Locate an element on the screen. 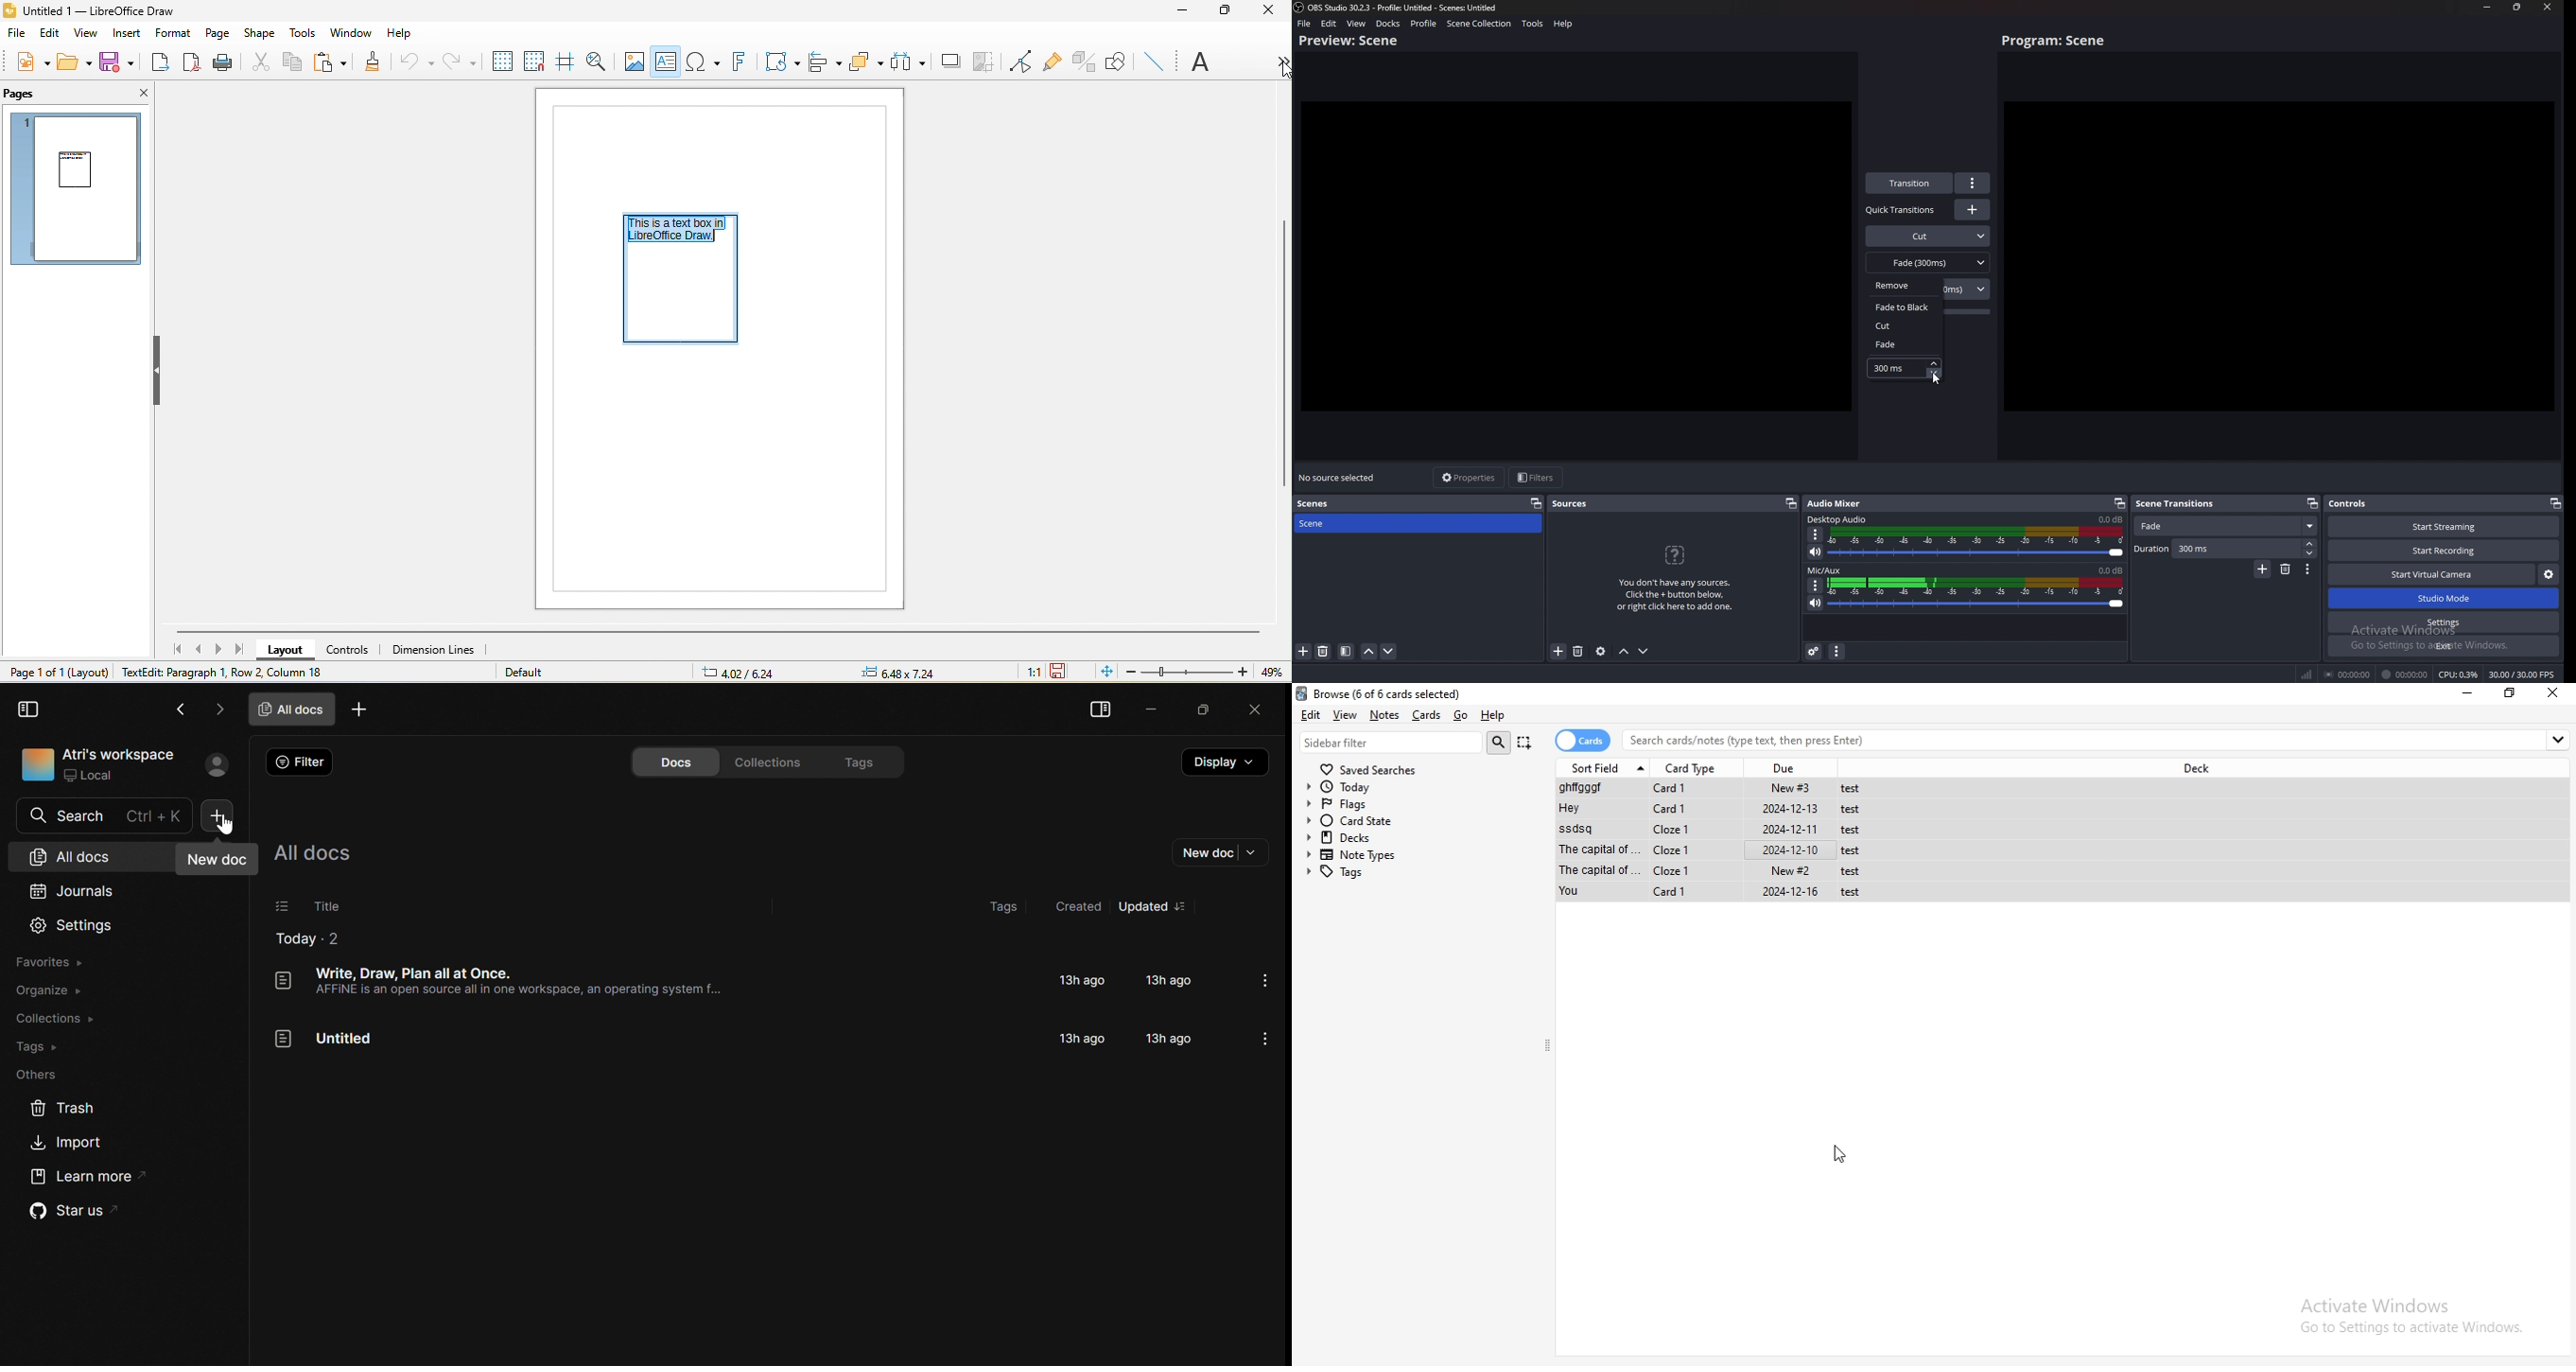  Options is located at coordinates (1817, 534).